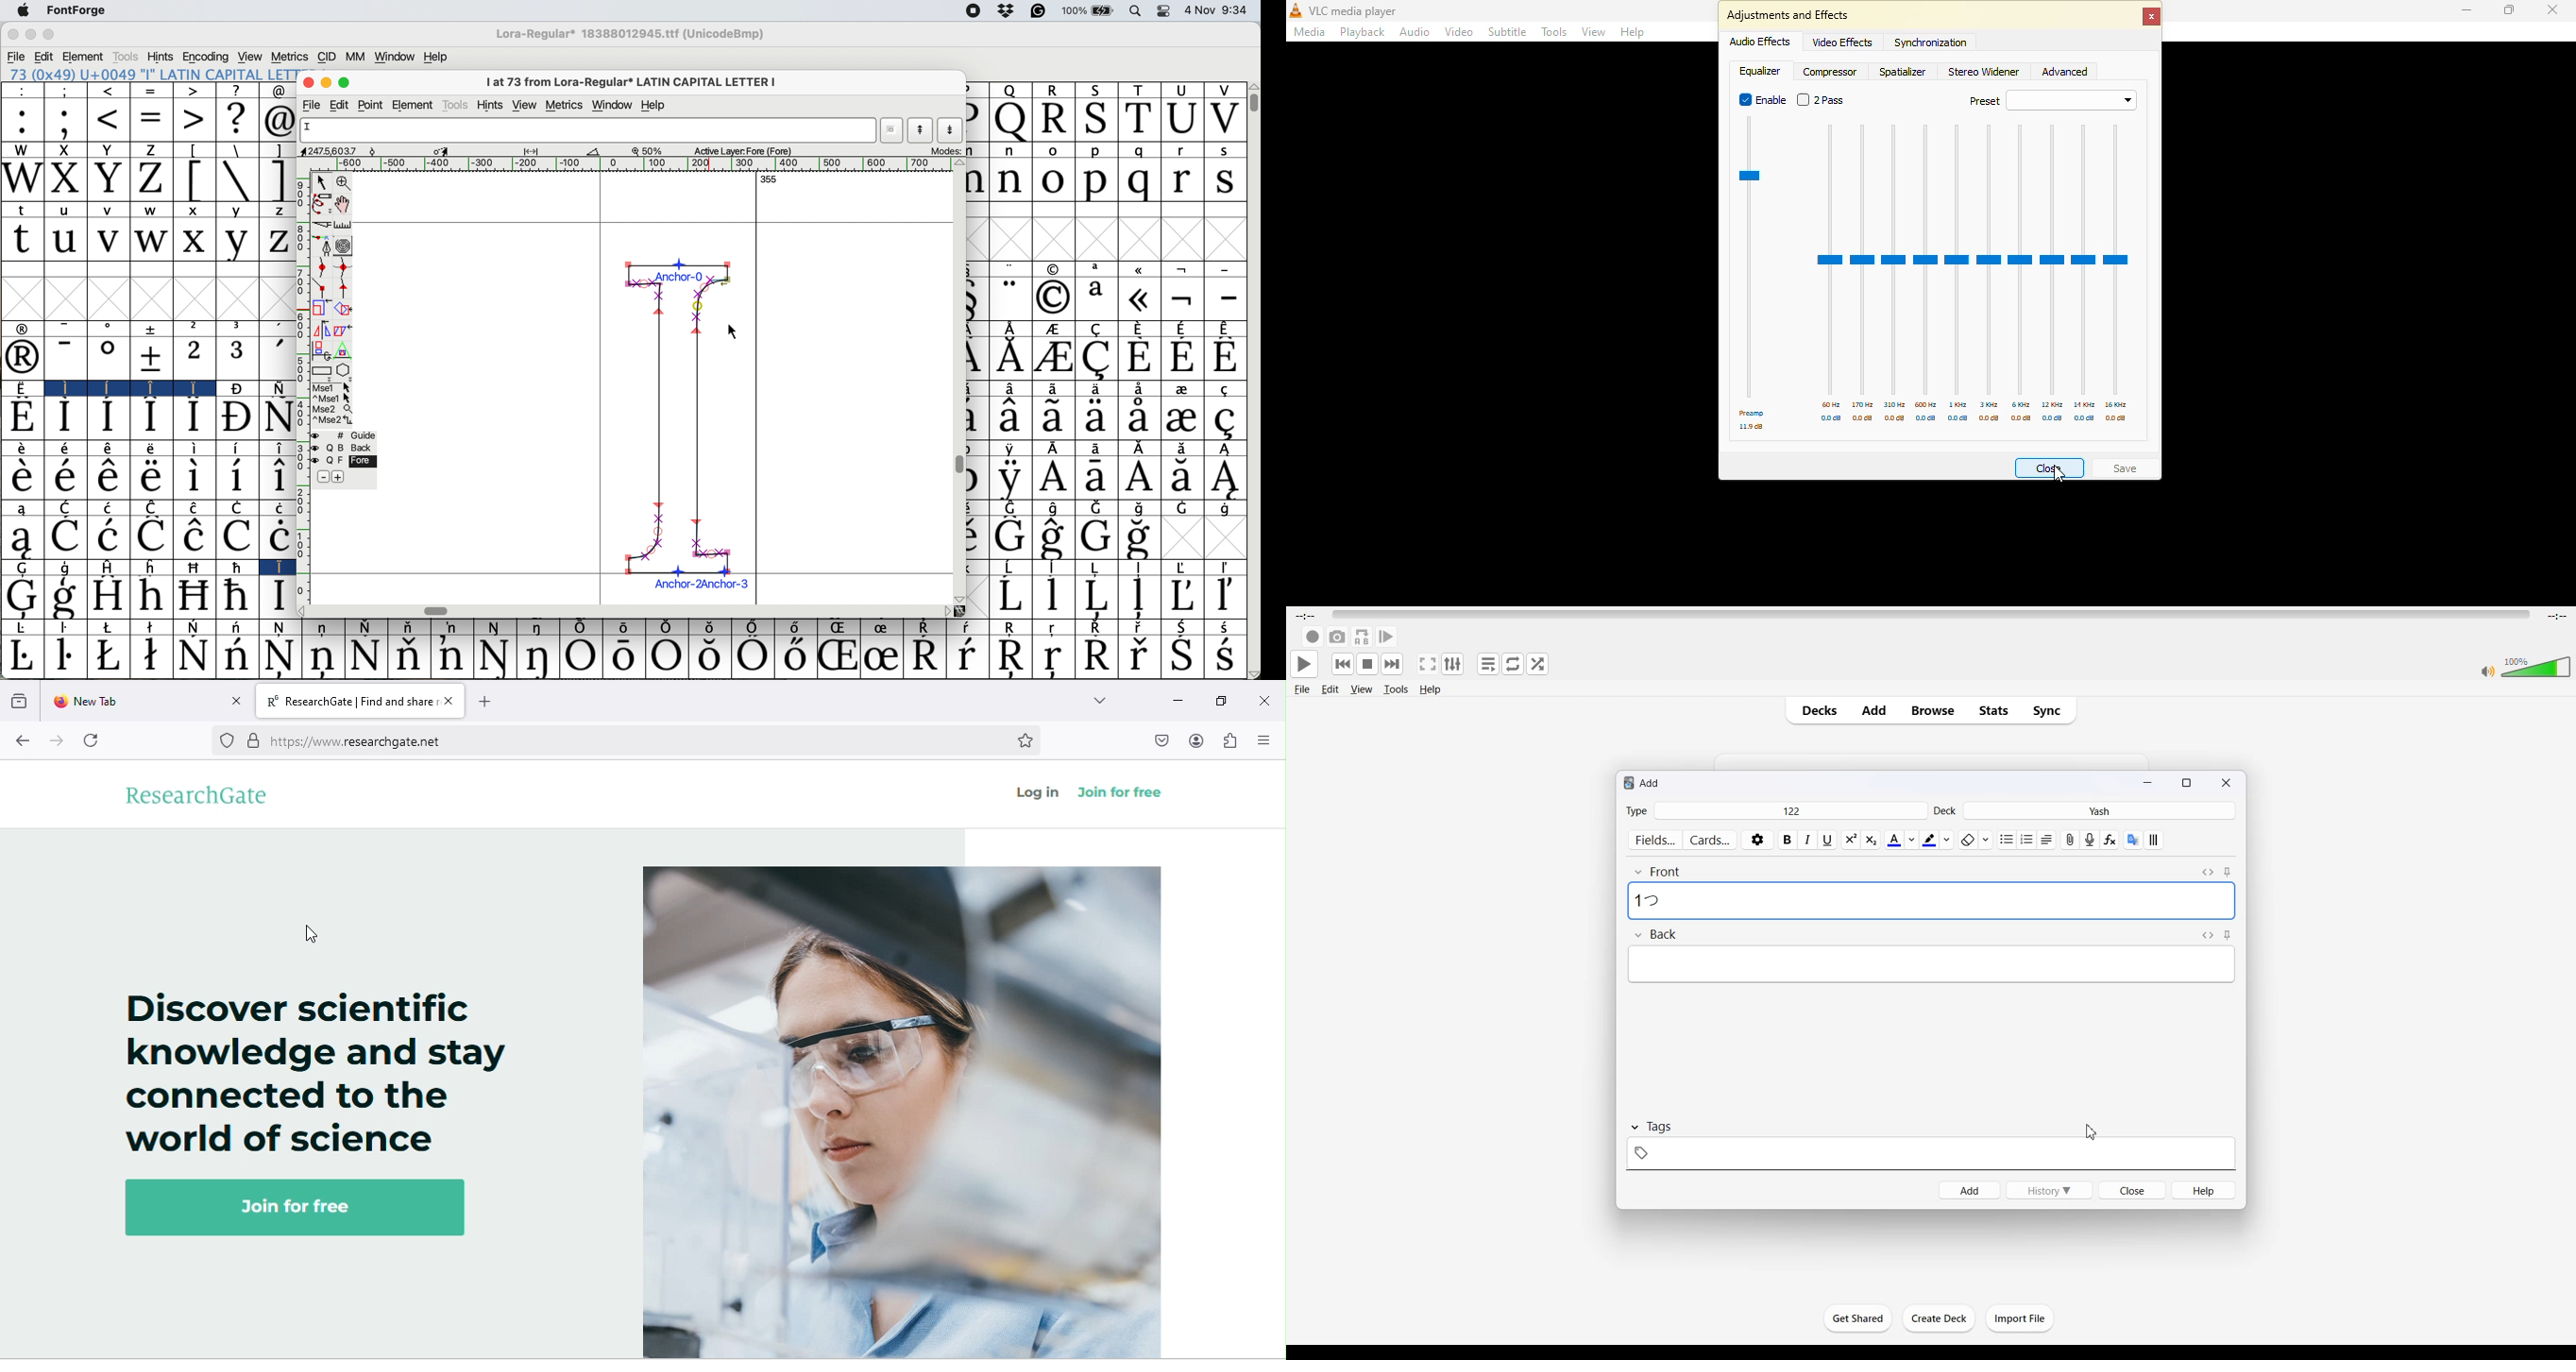 This screenshot has width=2576, height=1372. I want to click on Alignments, so click(2047, 840).